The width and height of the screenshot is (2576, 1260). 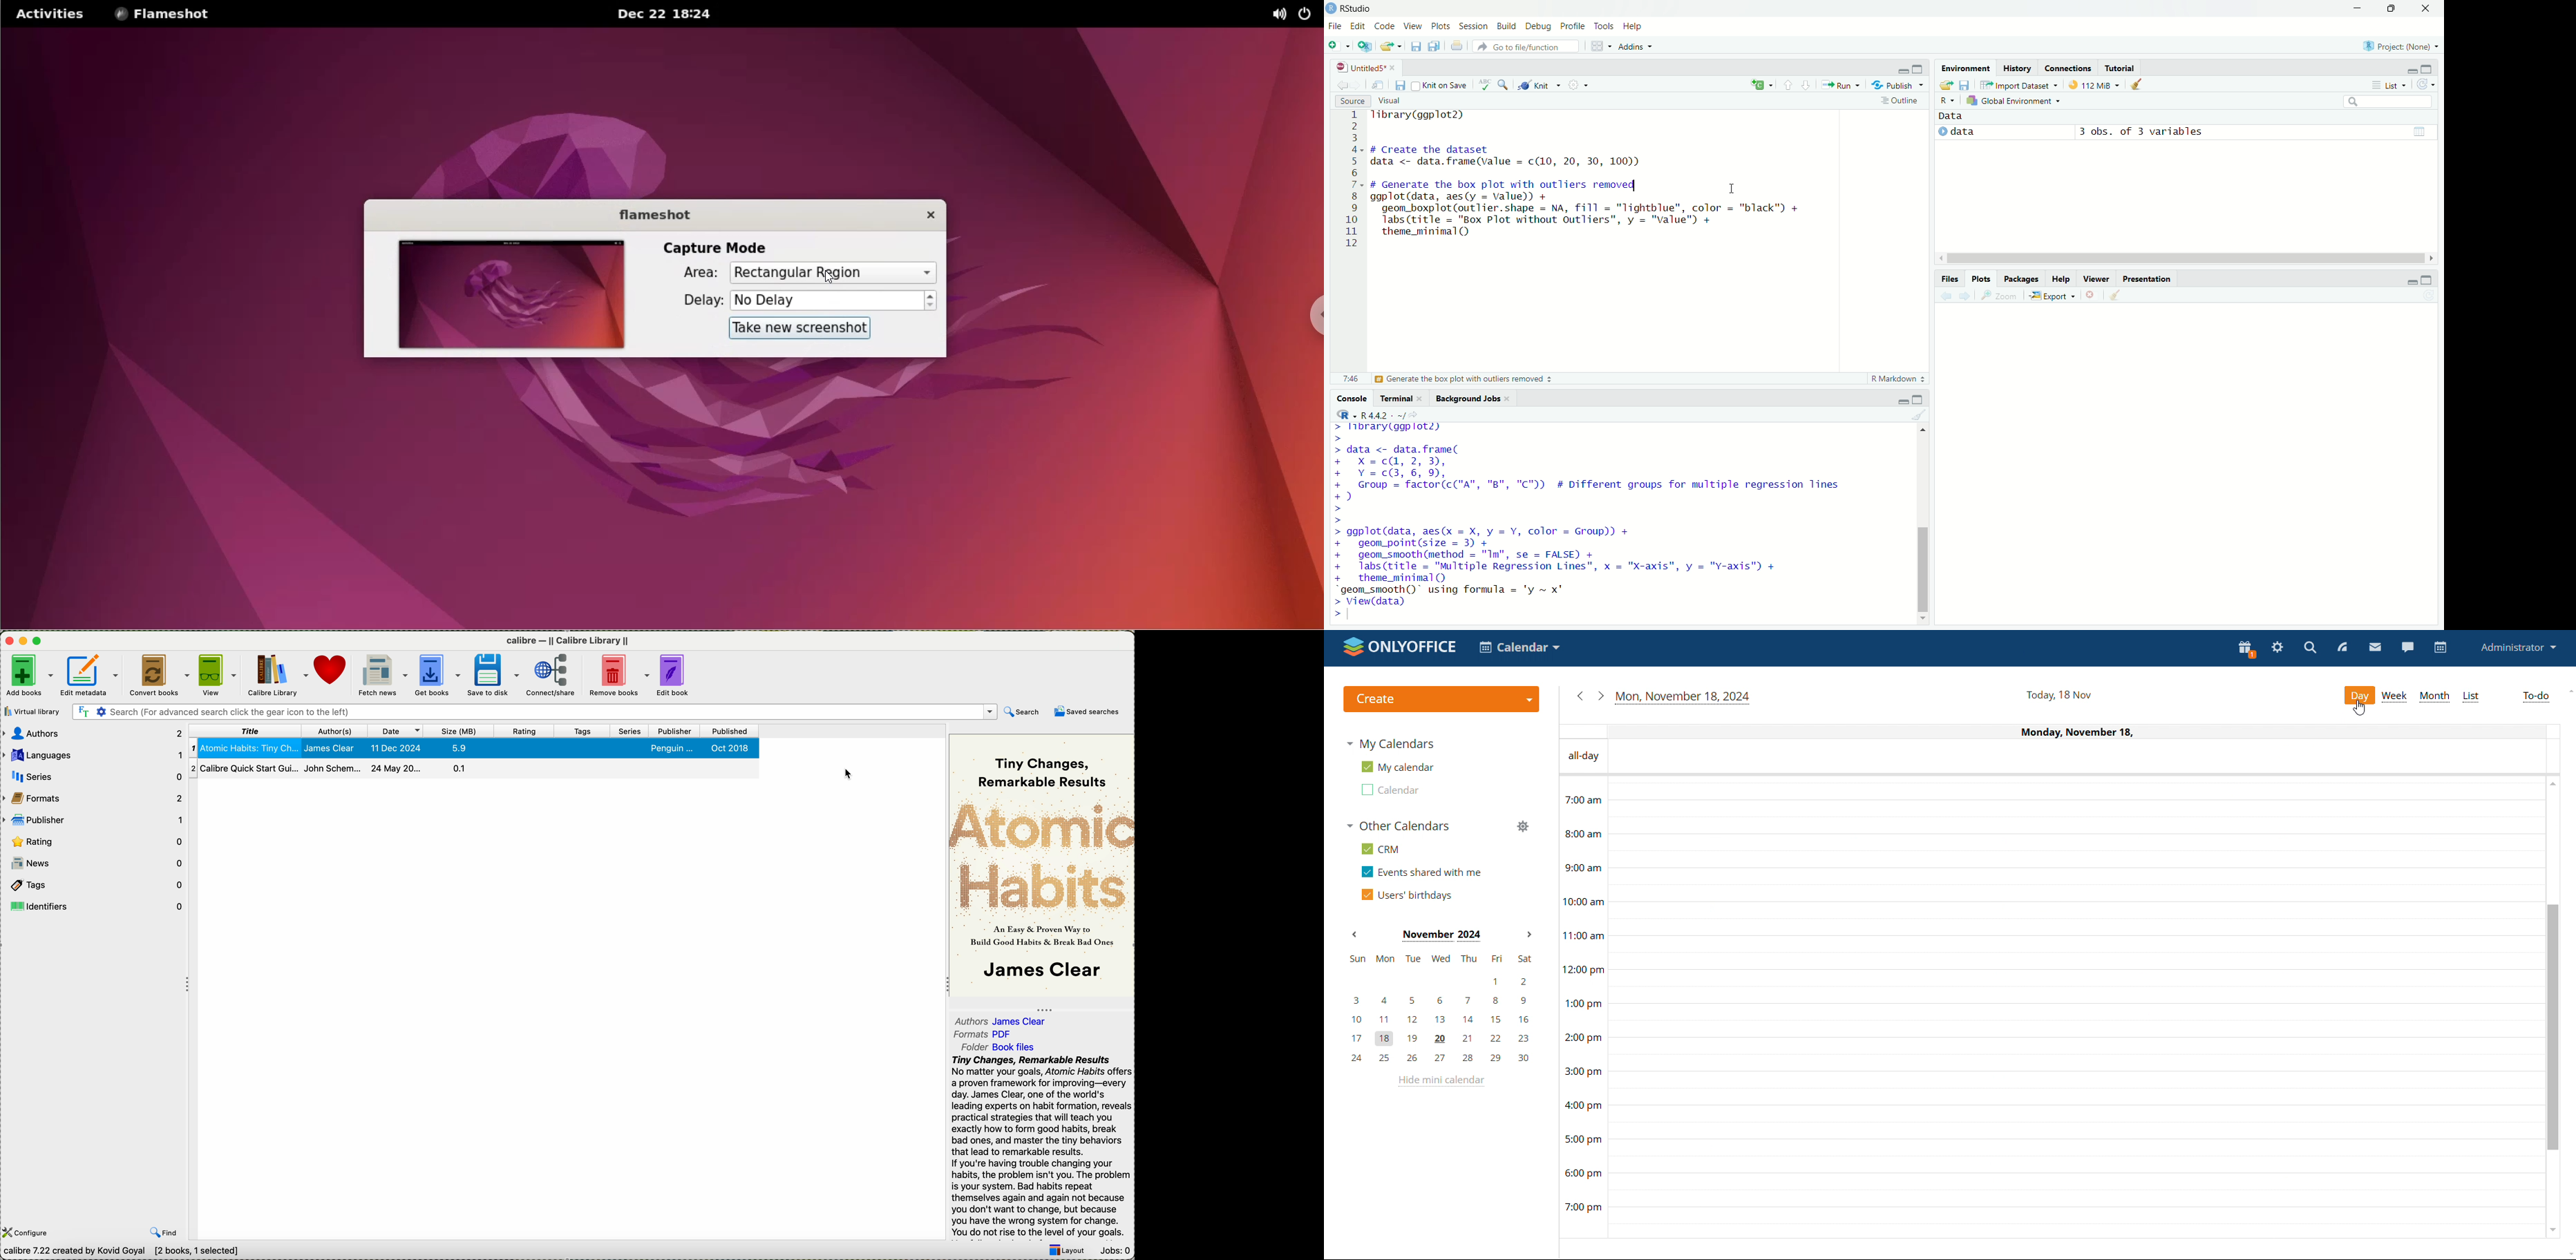 What do you see at coordinates (2426, 70) in the screenshot?
I see `maximise` at bounding box center [2426, 70].